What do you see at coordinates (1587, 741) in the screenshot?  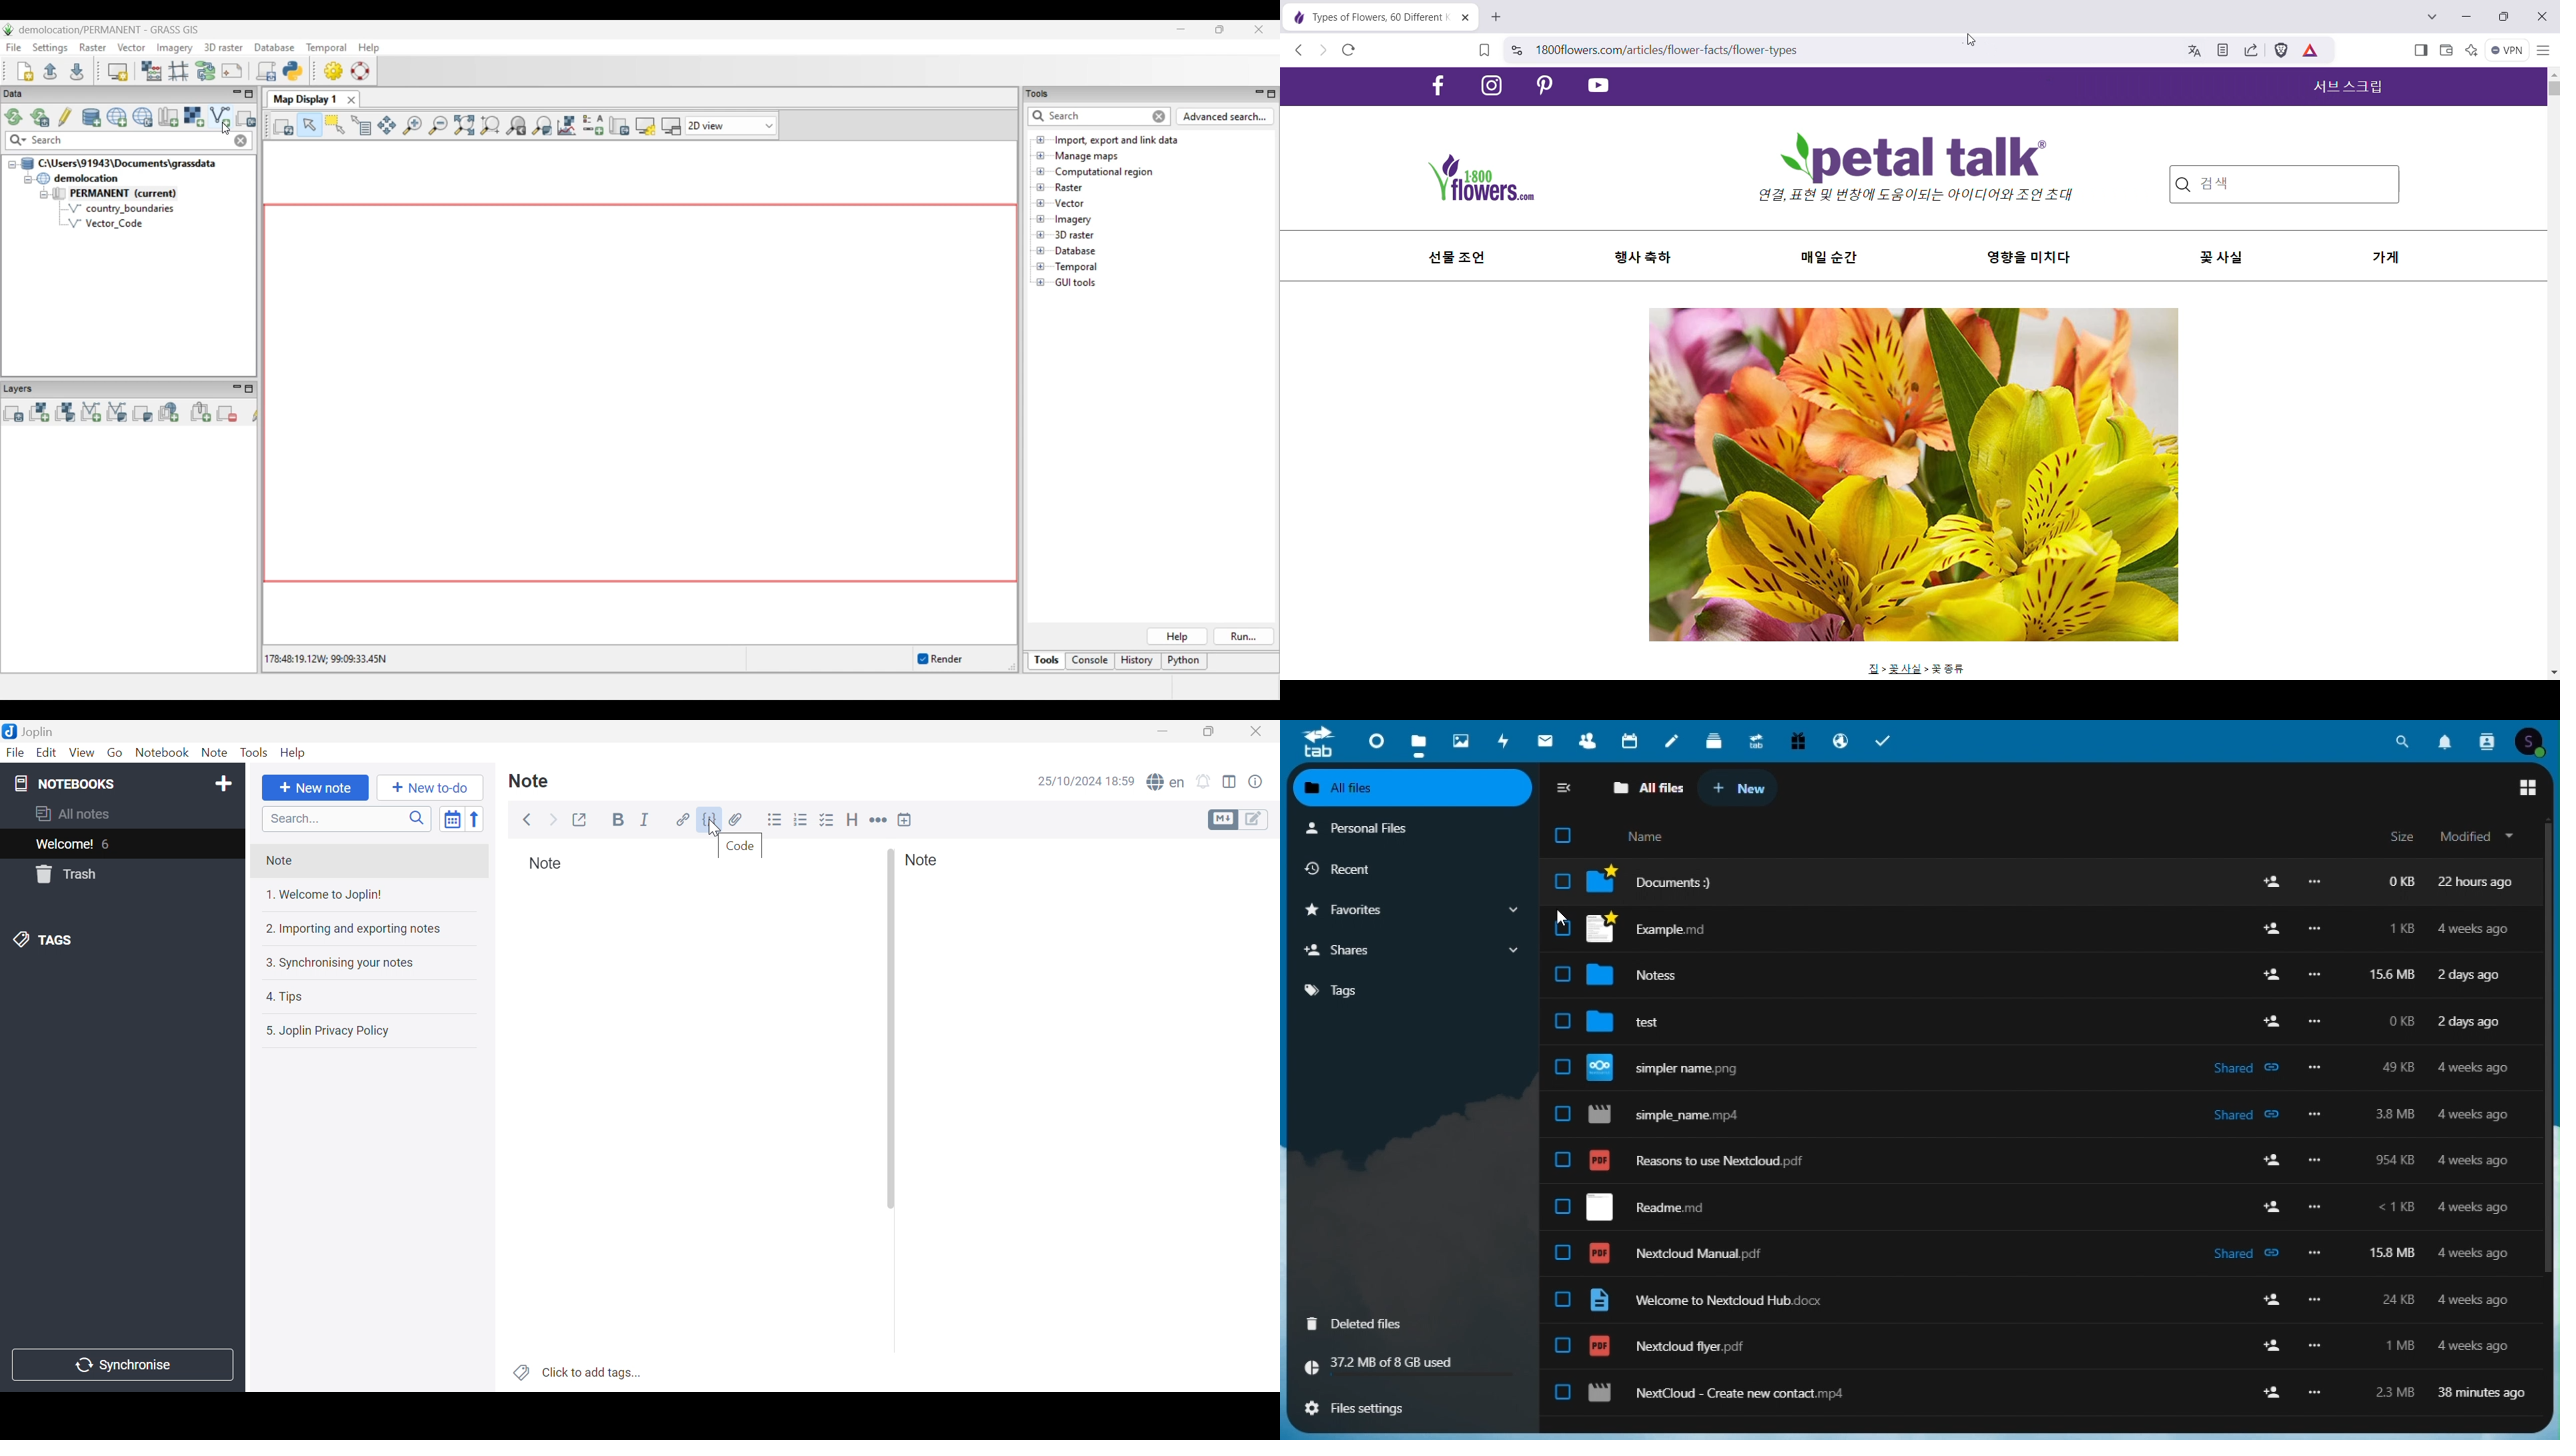 I see `Contacts` at bounding box center [1587, 741].